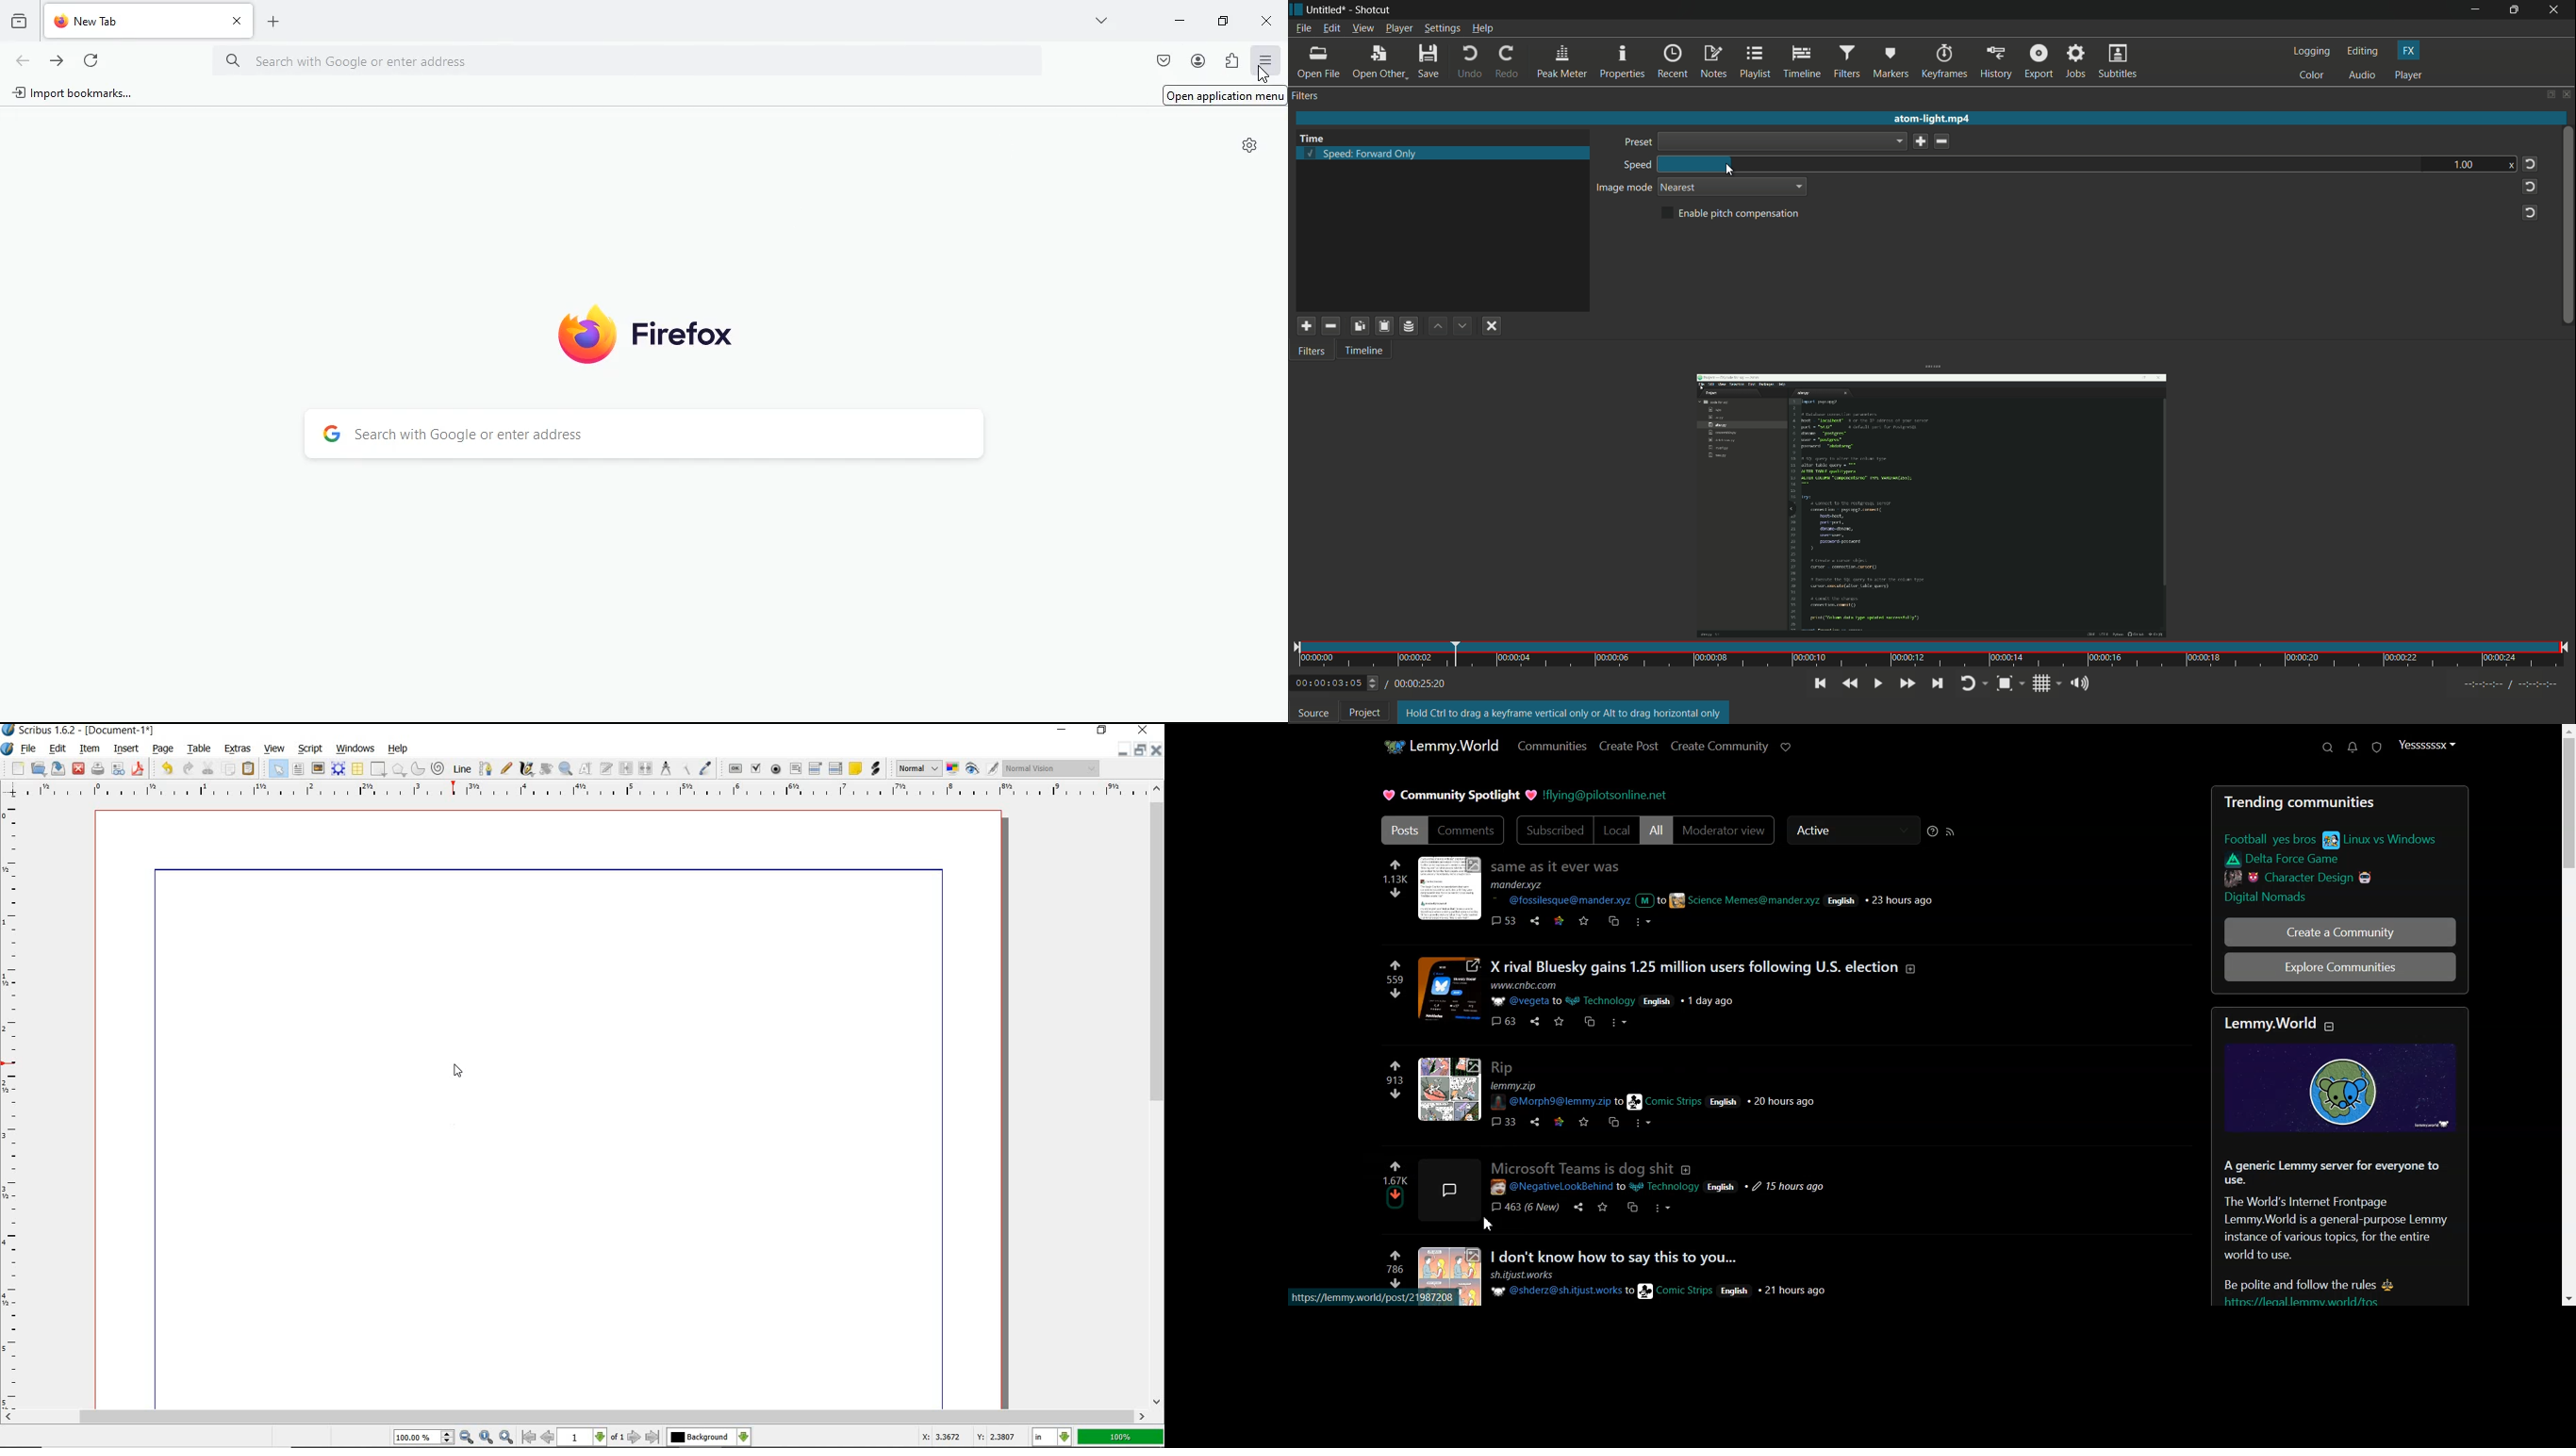 The width and height of the screenshot is (2576, 1456). Describe the element at coordinates (460, 1072) in the screenshot. I see `Cursor` at that location.